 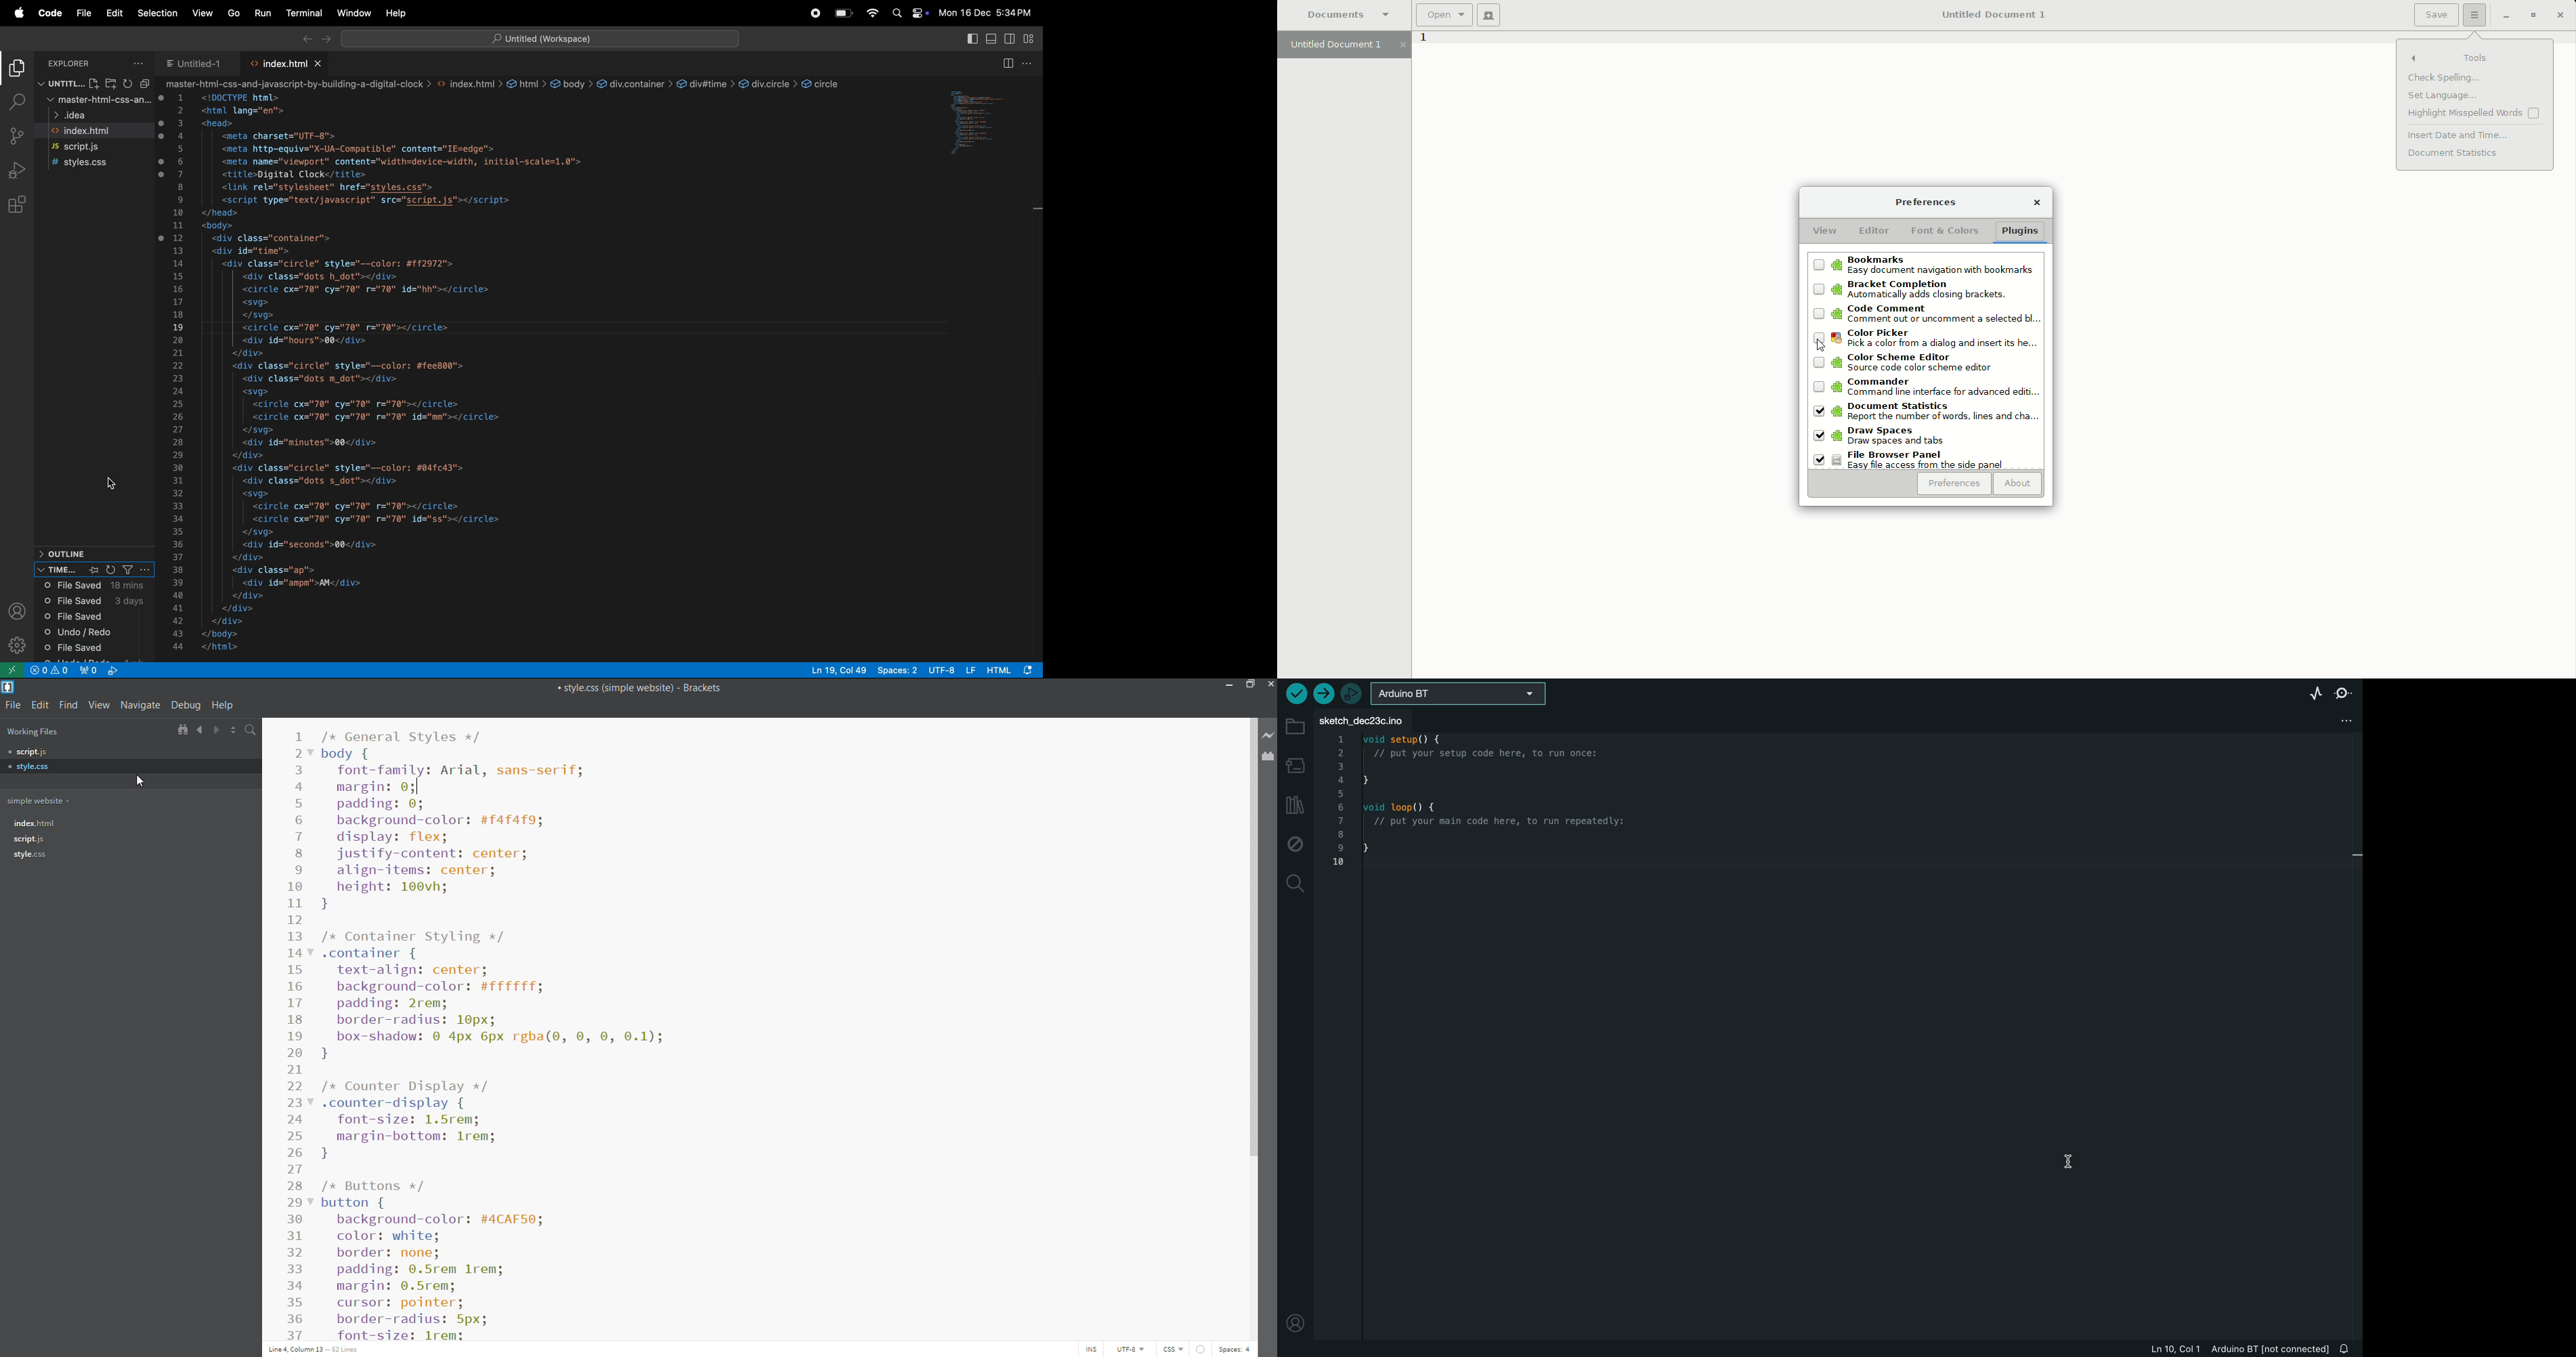 I want to click on search, so click(x=18, y=100).